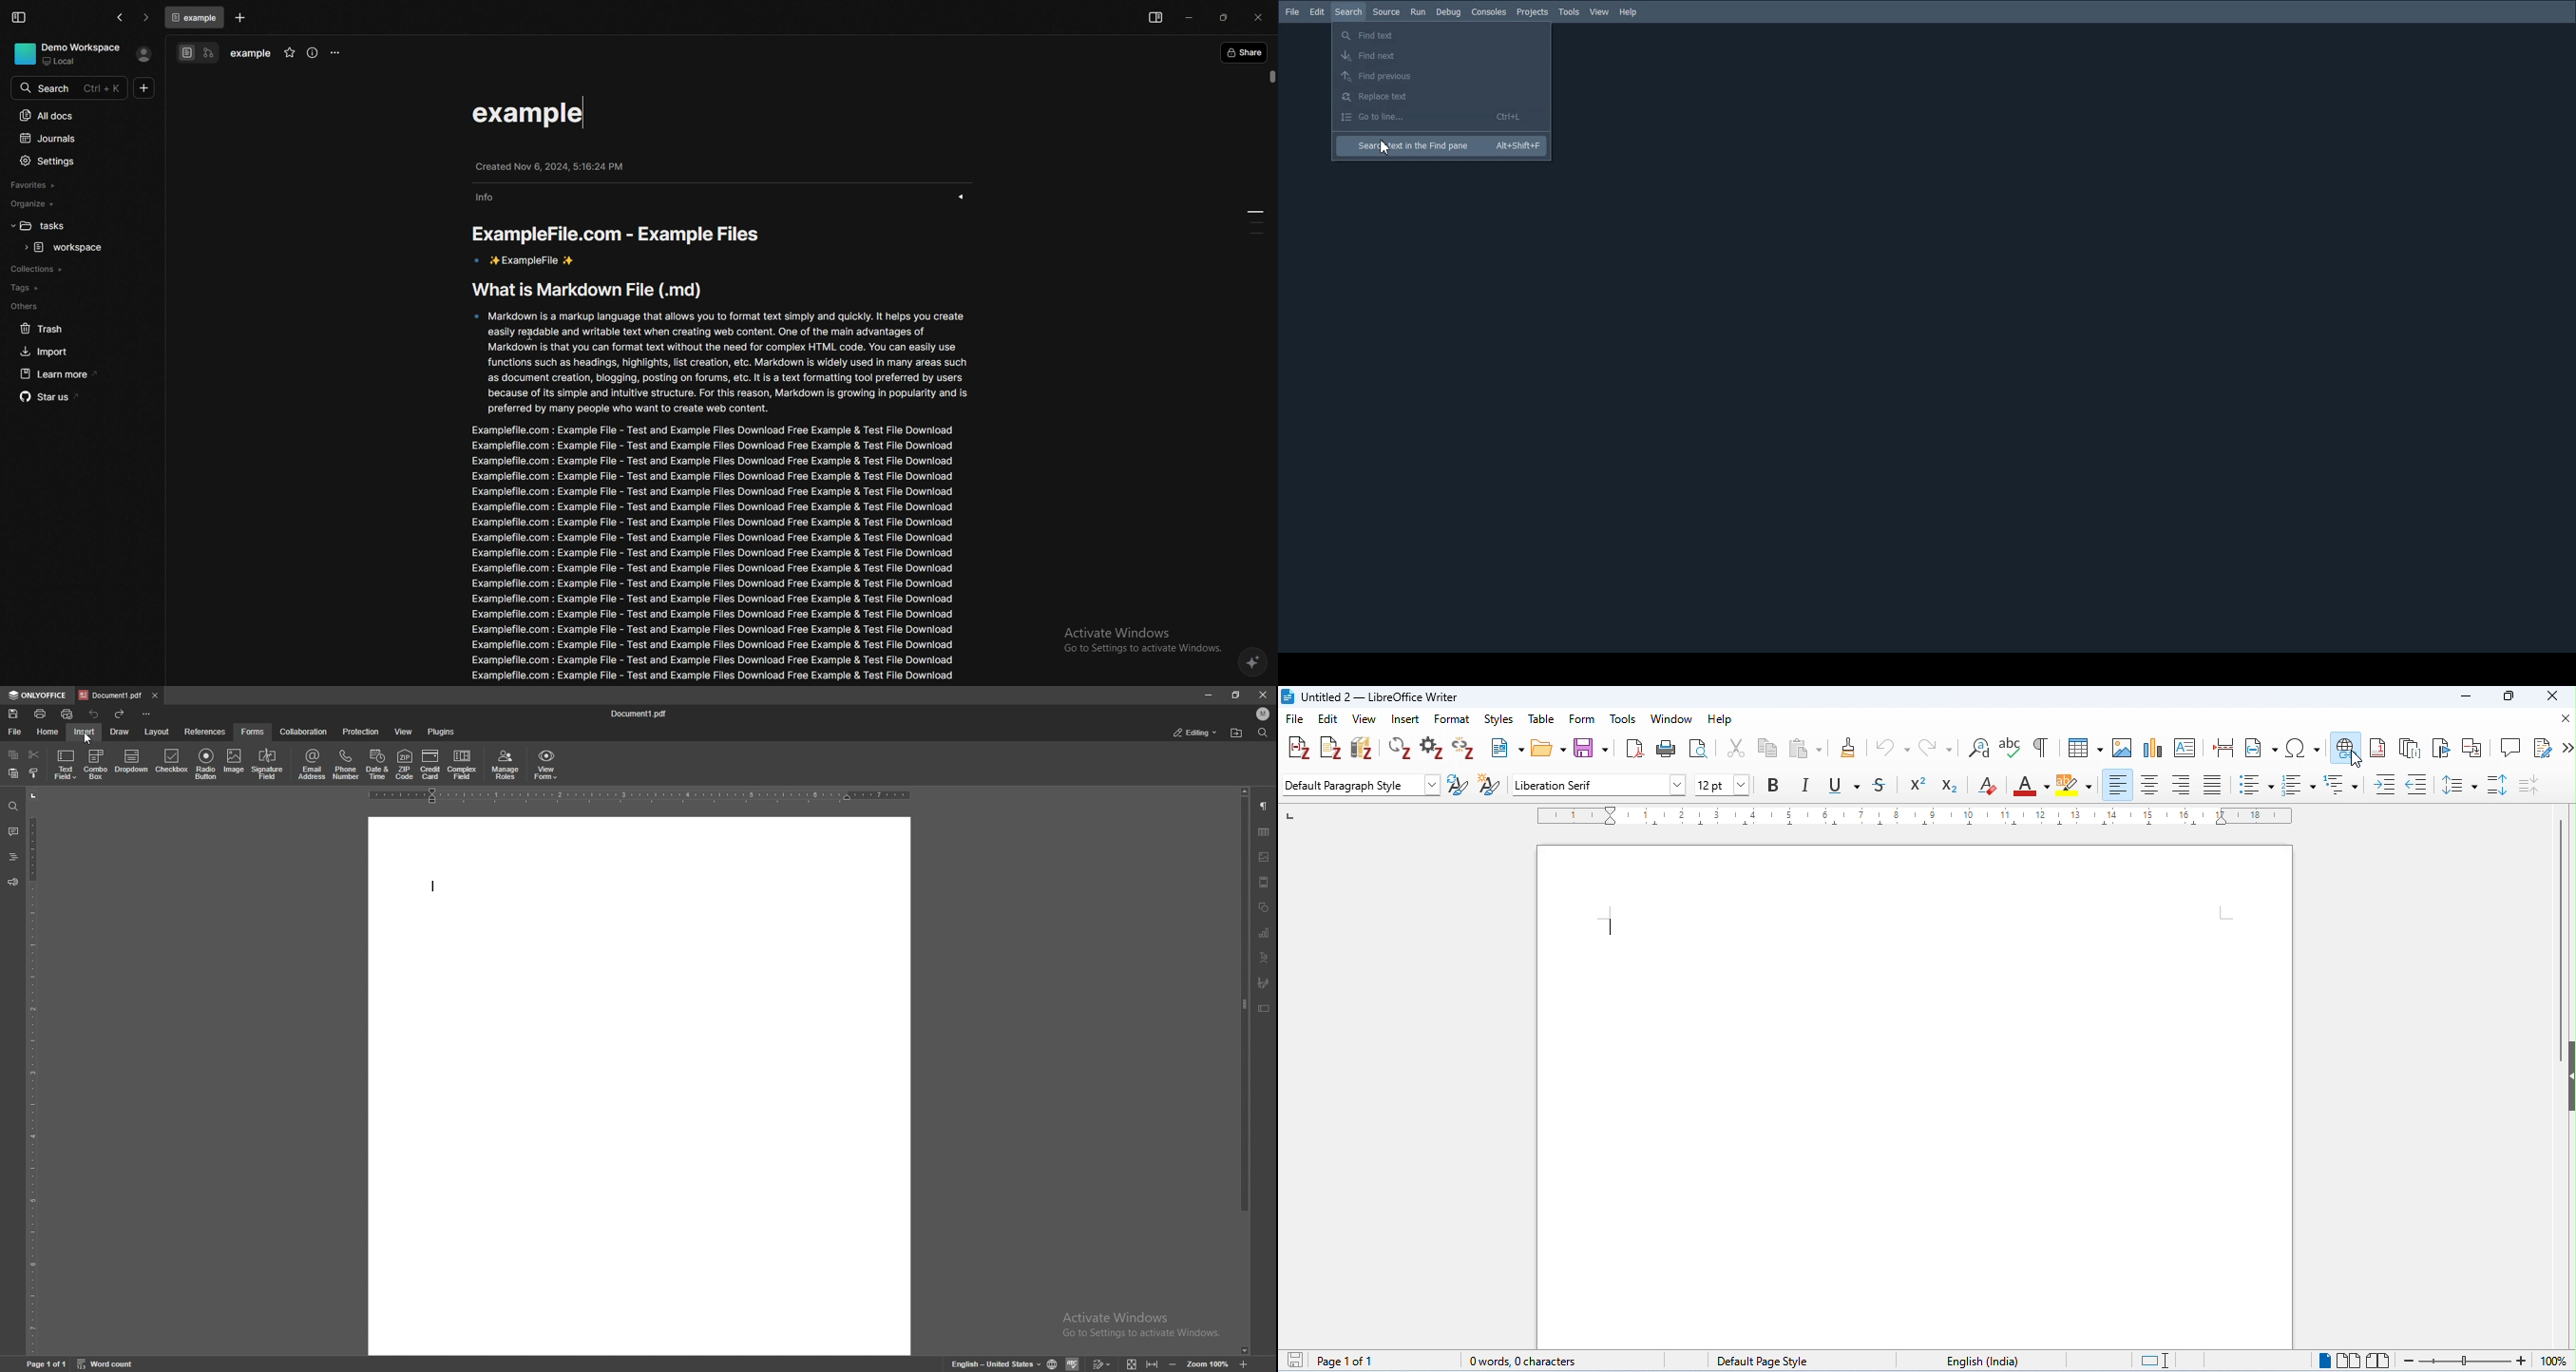  What do you see at coordinates (1525, 1362) in the screenshot?
I see `0 words, 0 characters` at bounding box center [1525, 1362].